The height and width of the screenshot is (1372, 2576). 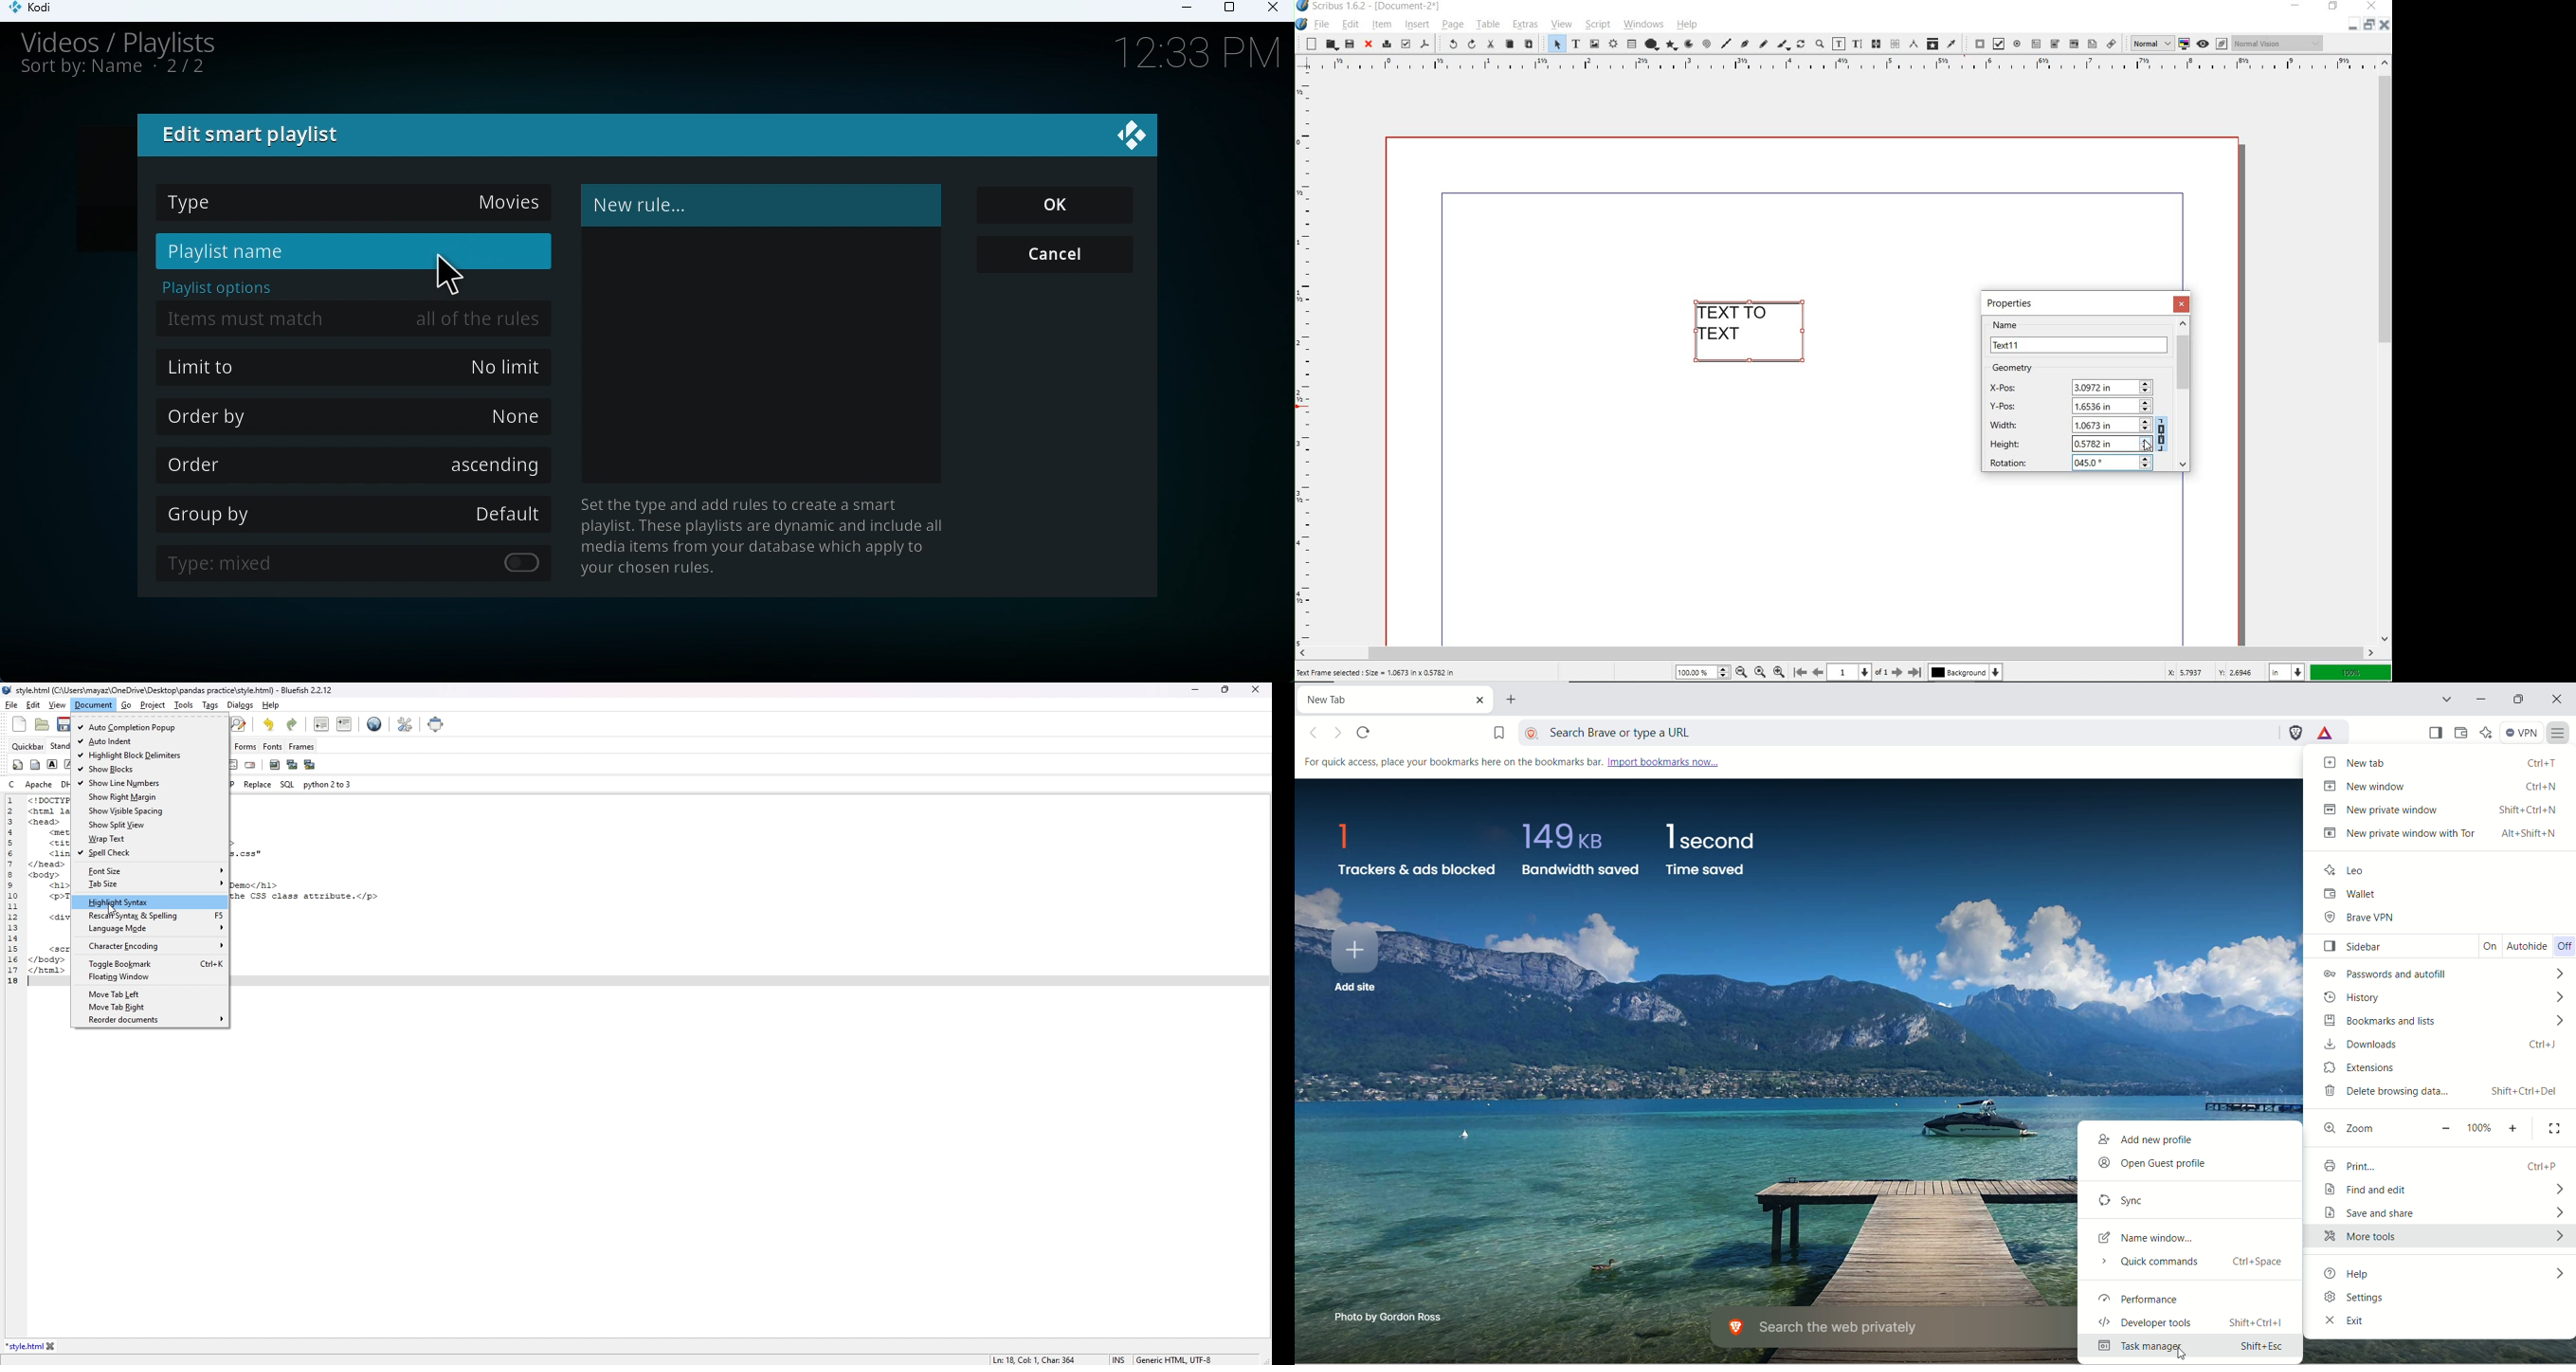 I want to click on rotate item, so click(x=1800, y=45).